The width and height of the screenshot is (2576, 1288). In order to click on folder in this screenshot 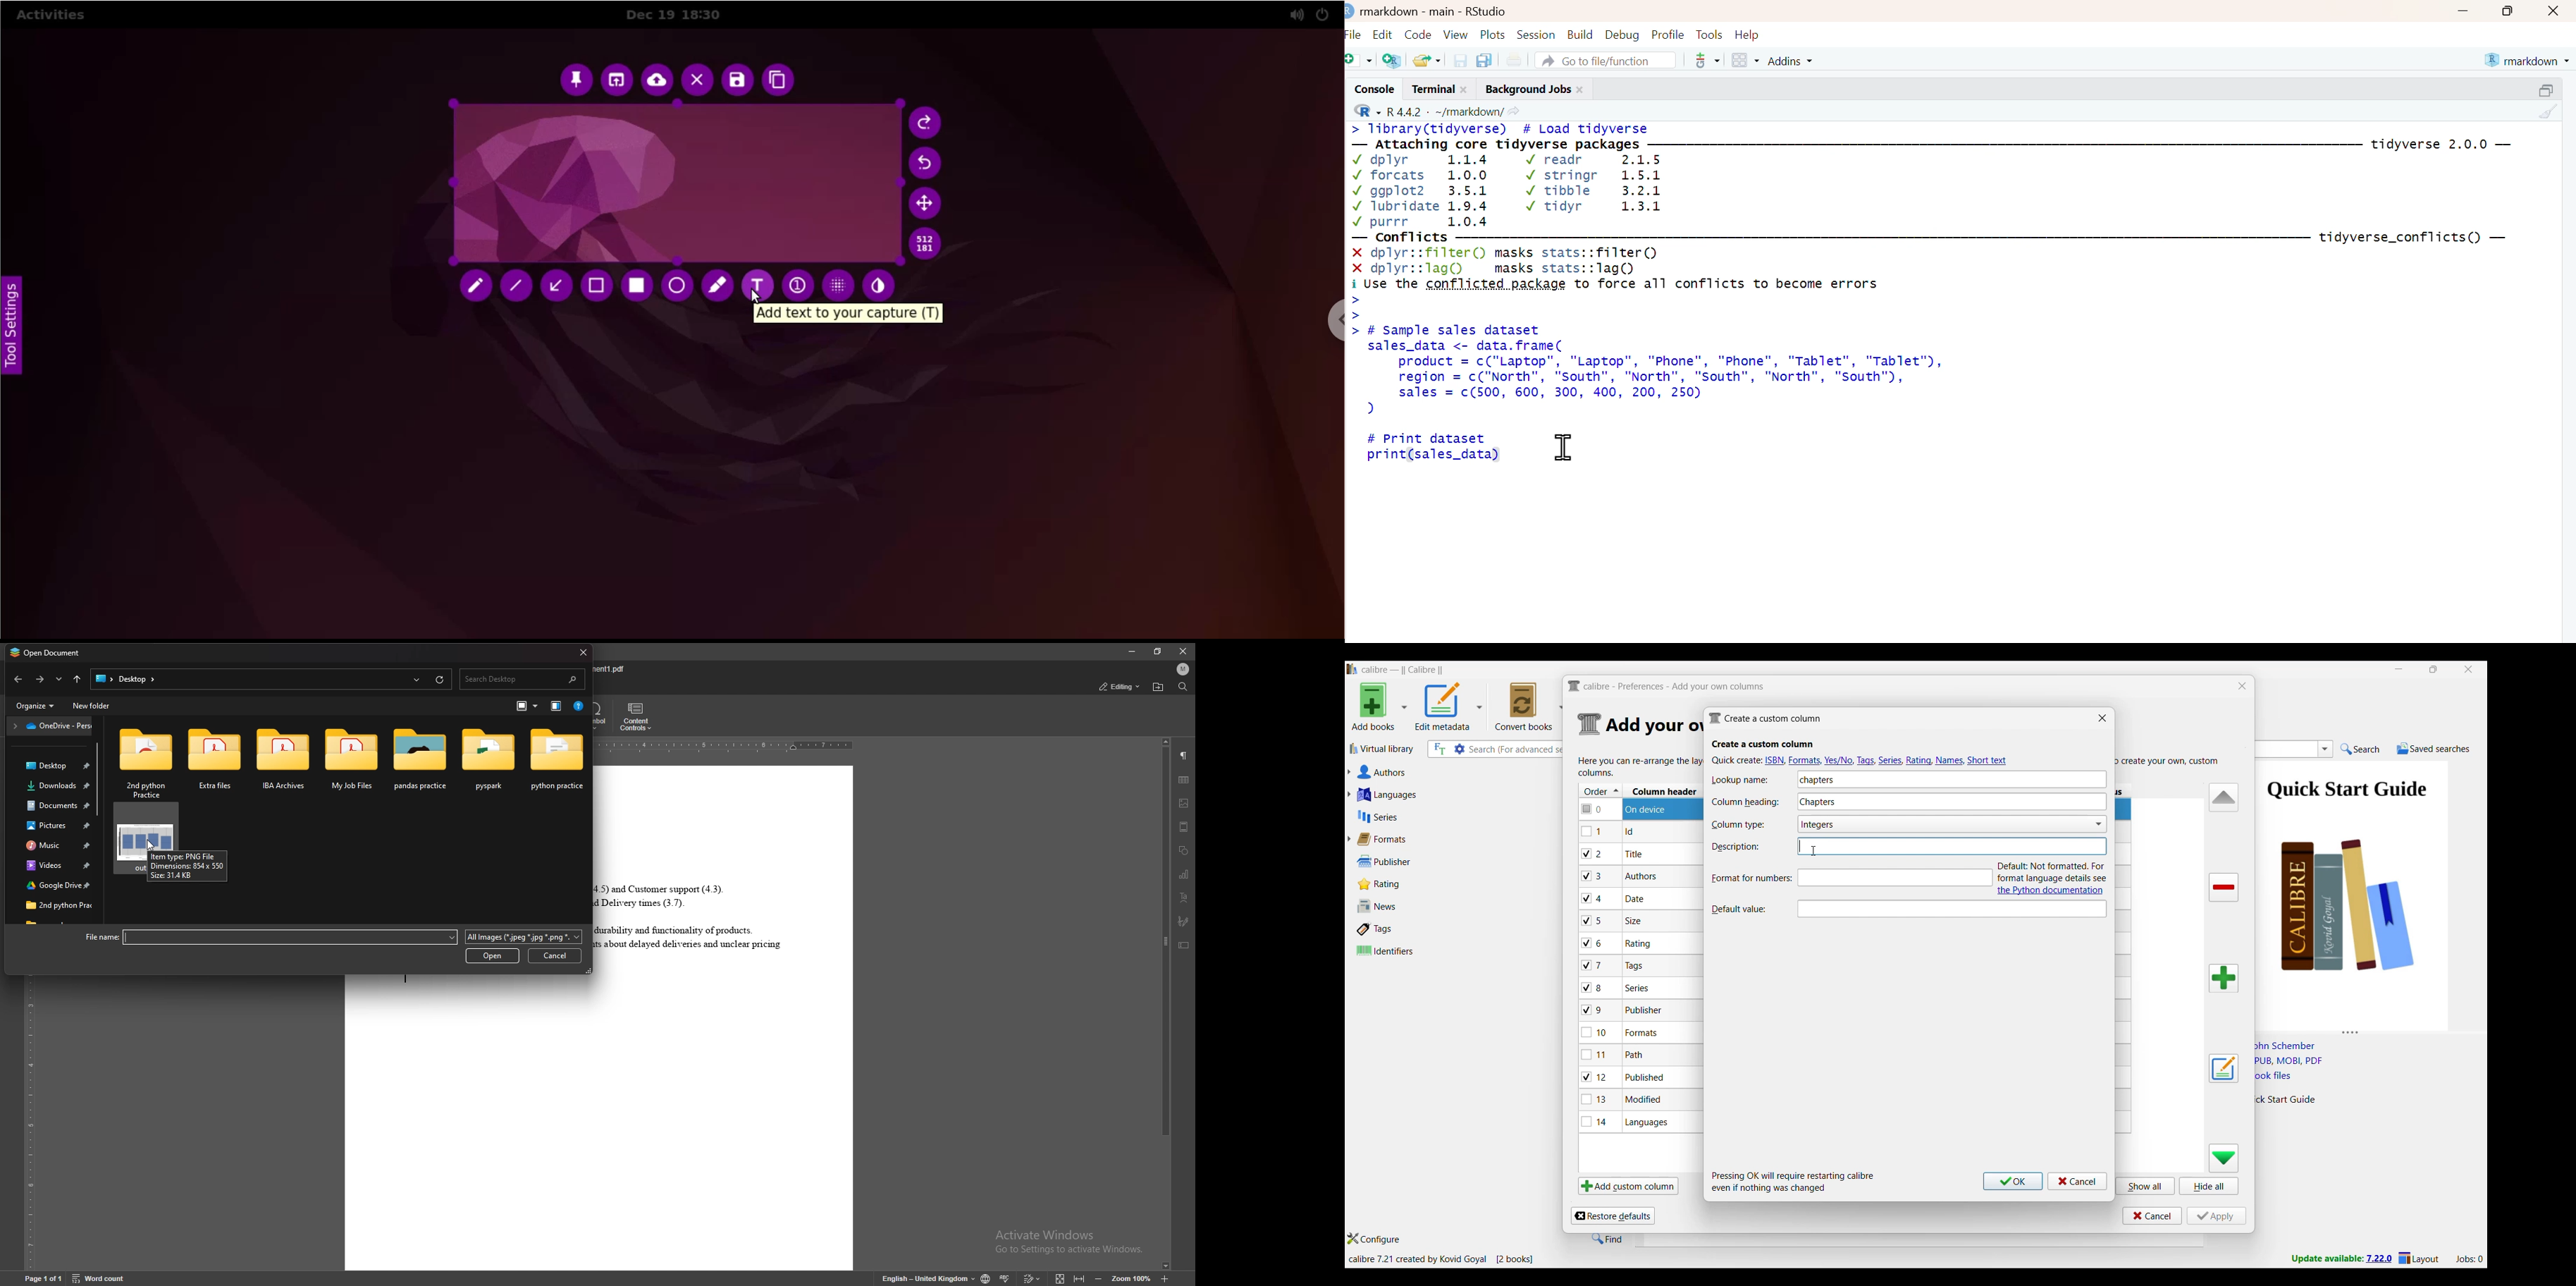, I will do `click(50, 864)`.